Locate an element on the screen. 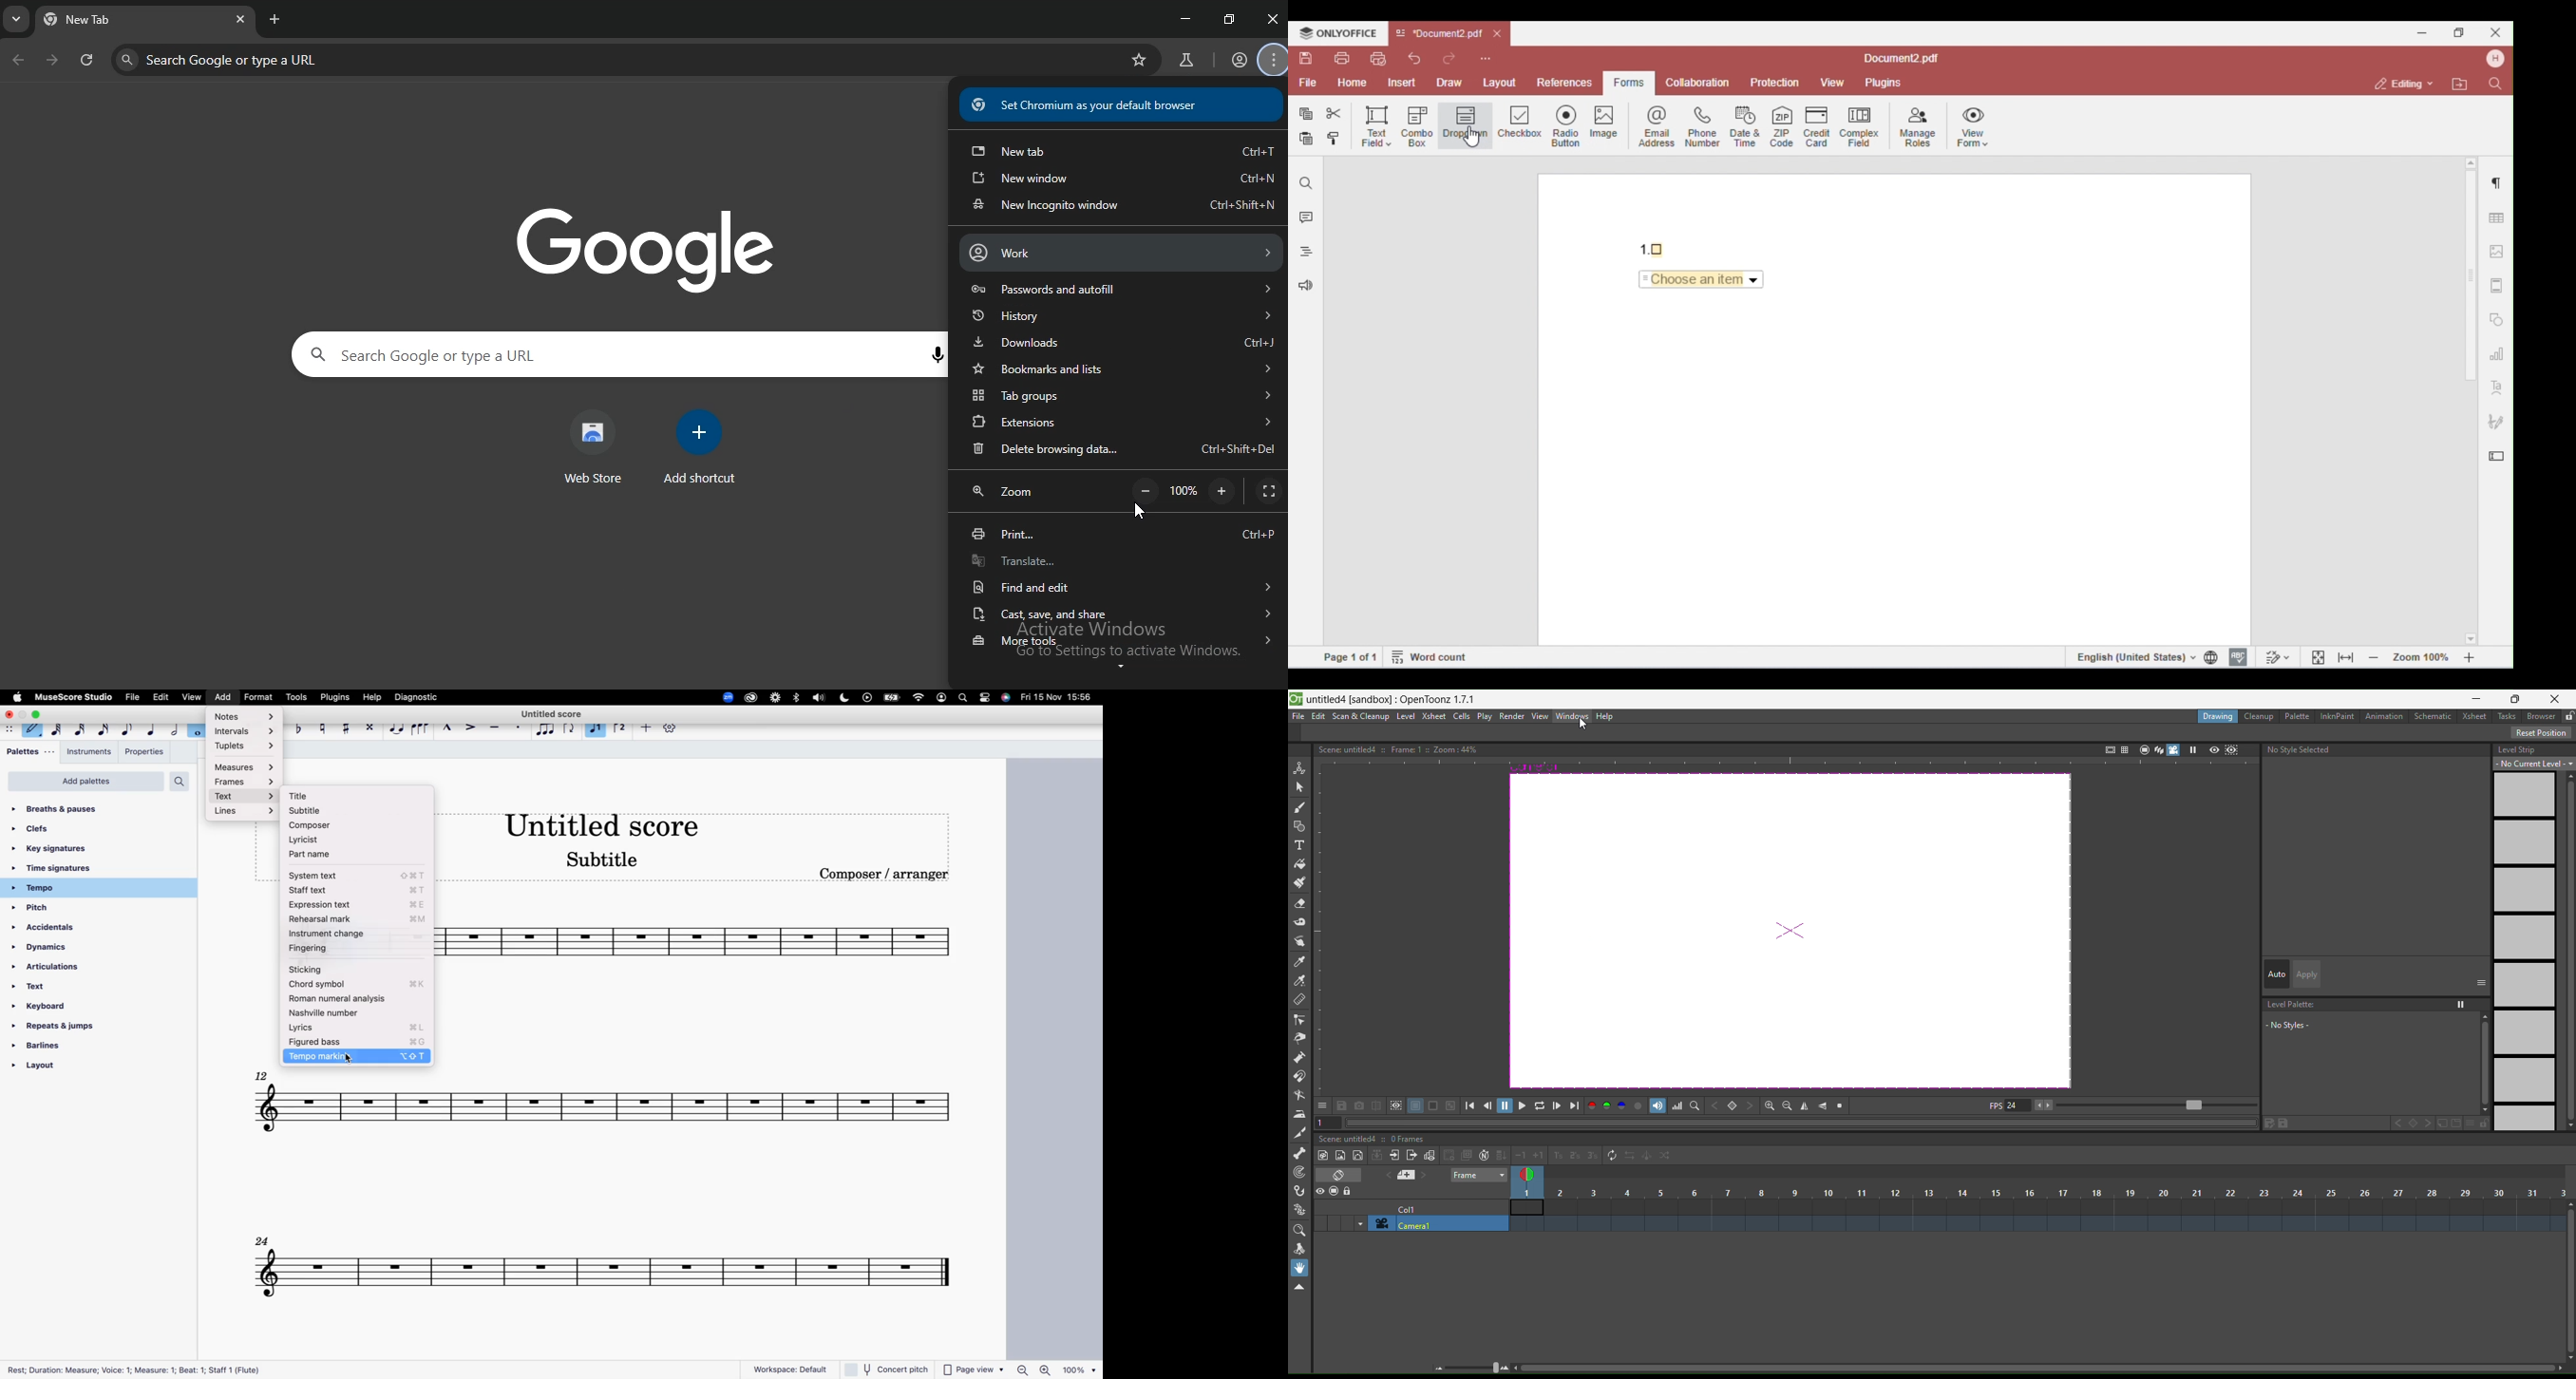  field guide is located at coordinates (2124, 749).